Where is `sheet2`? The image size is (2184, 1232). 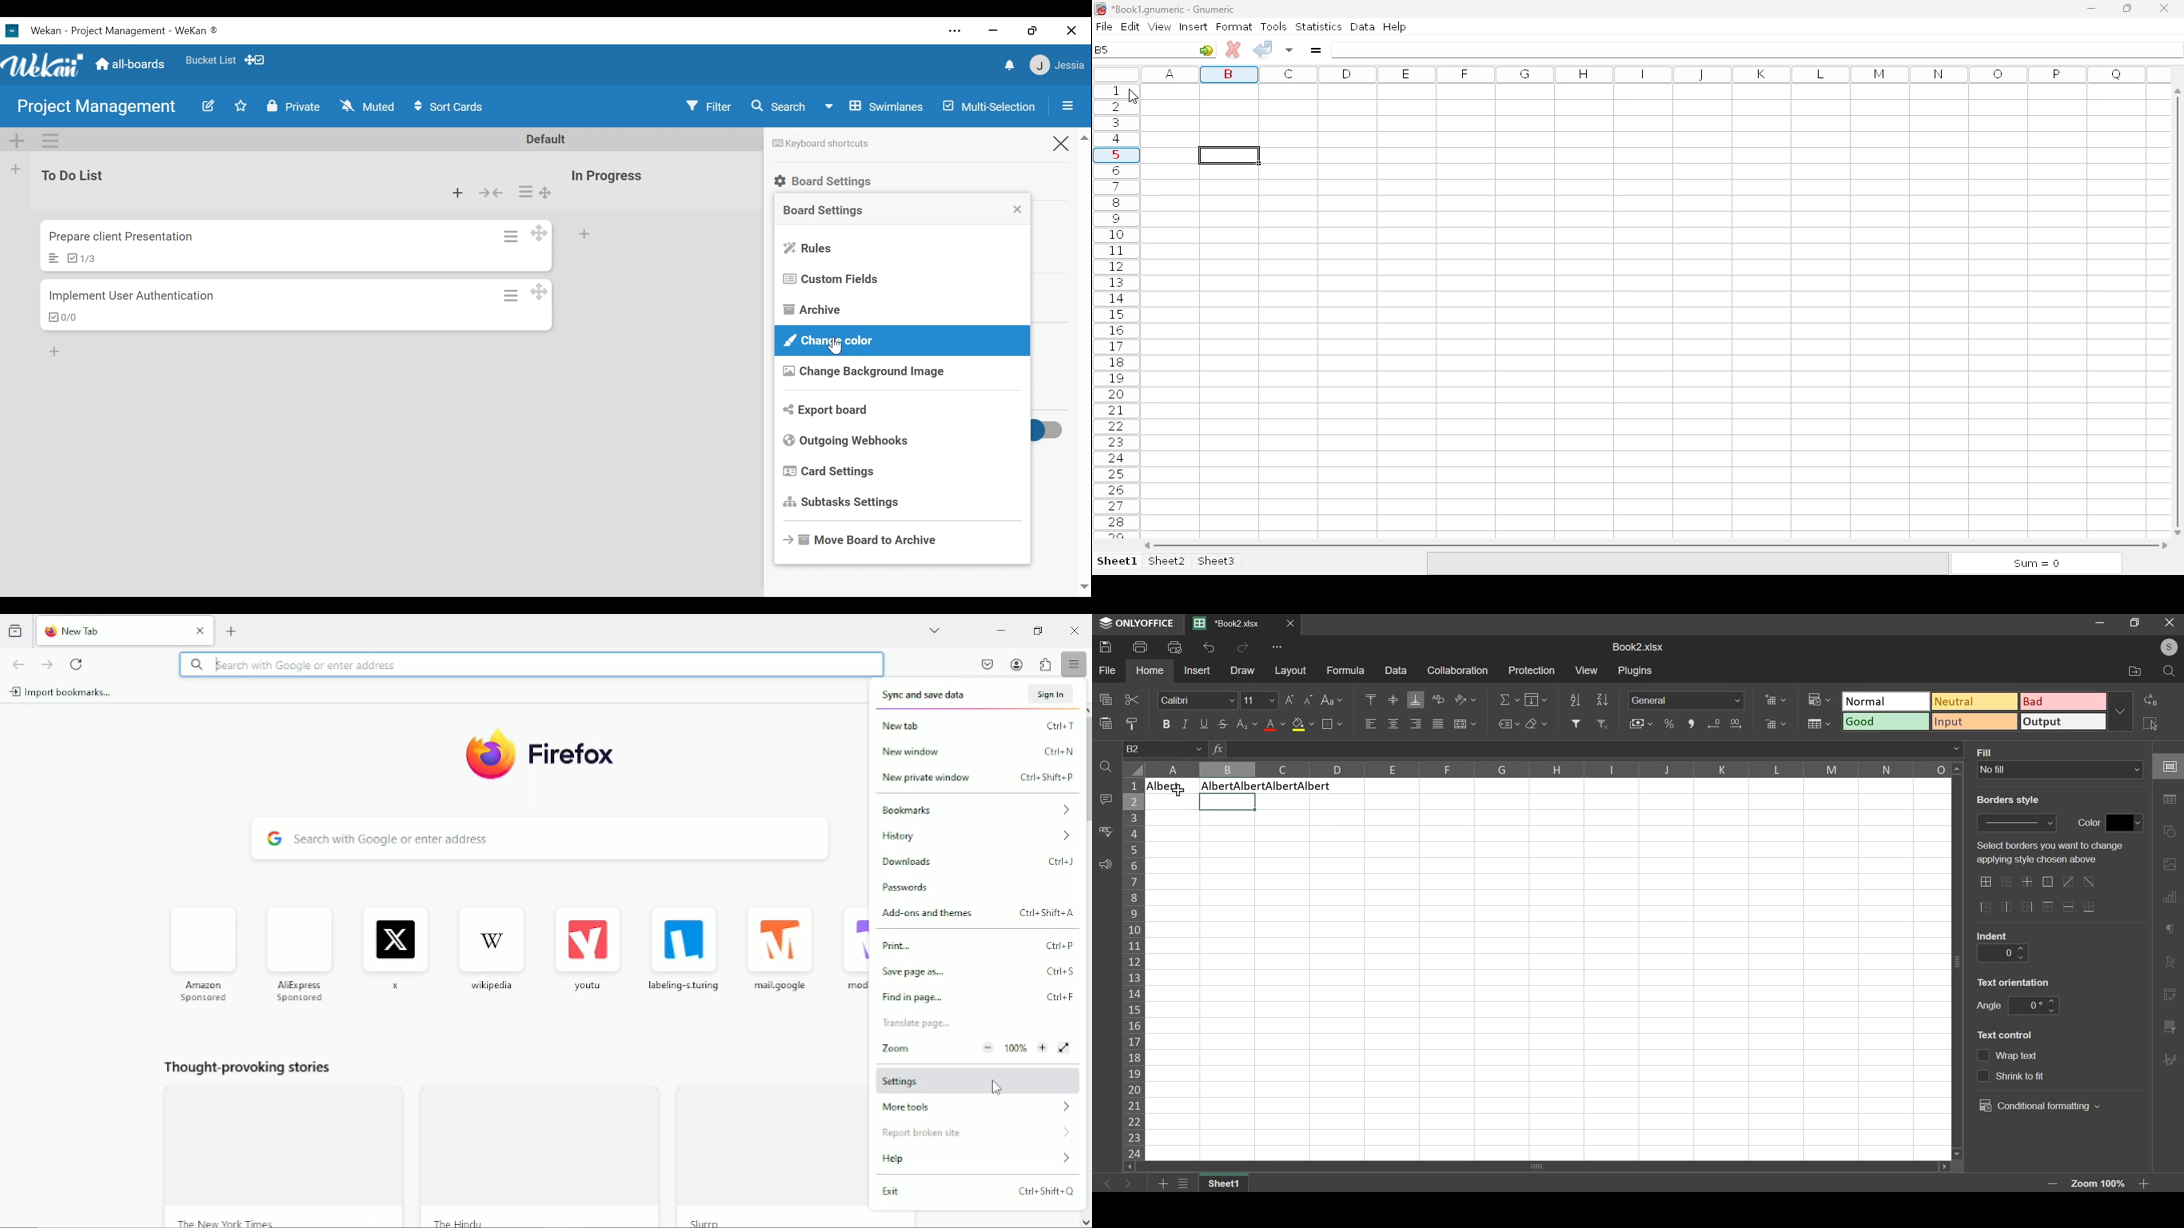 sheet2 is located at coordinates (1168, 562).